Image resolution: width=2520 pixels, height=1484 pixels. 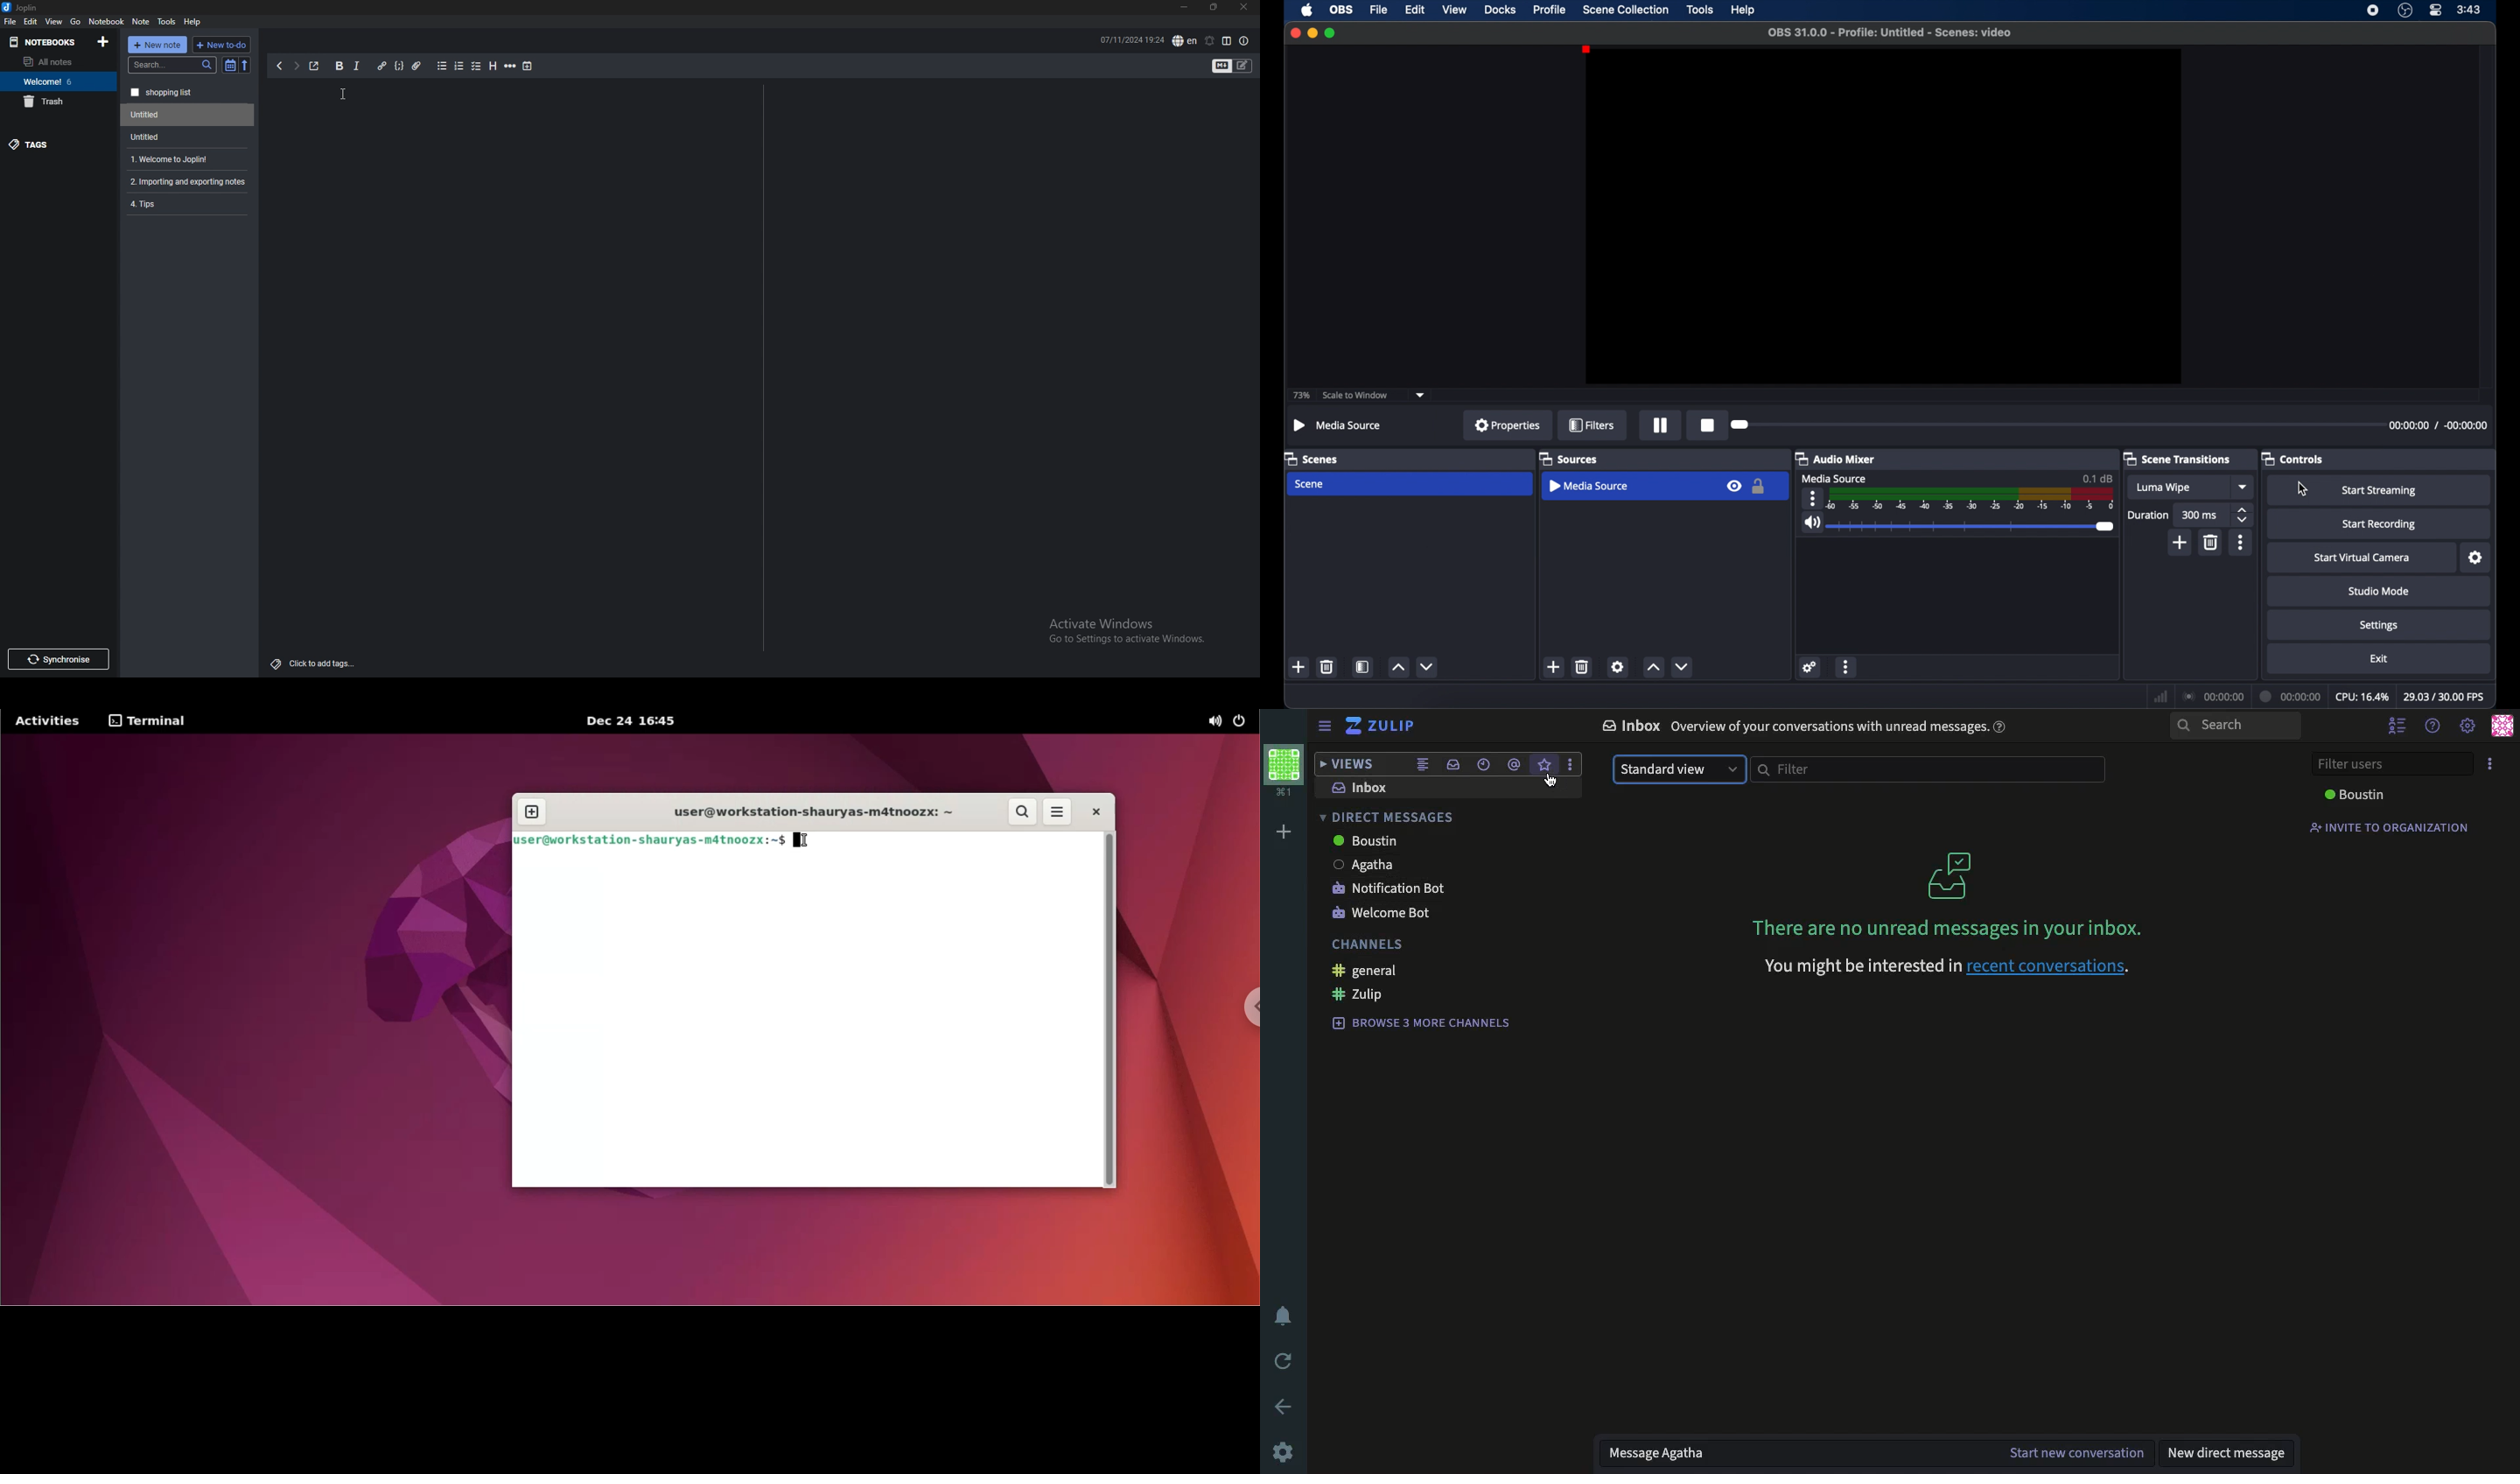 What do you see at coordinates (2380, 626) in the screenshot?
I see `settings` at bounding box center [2380, 626].